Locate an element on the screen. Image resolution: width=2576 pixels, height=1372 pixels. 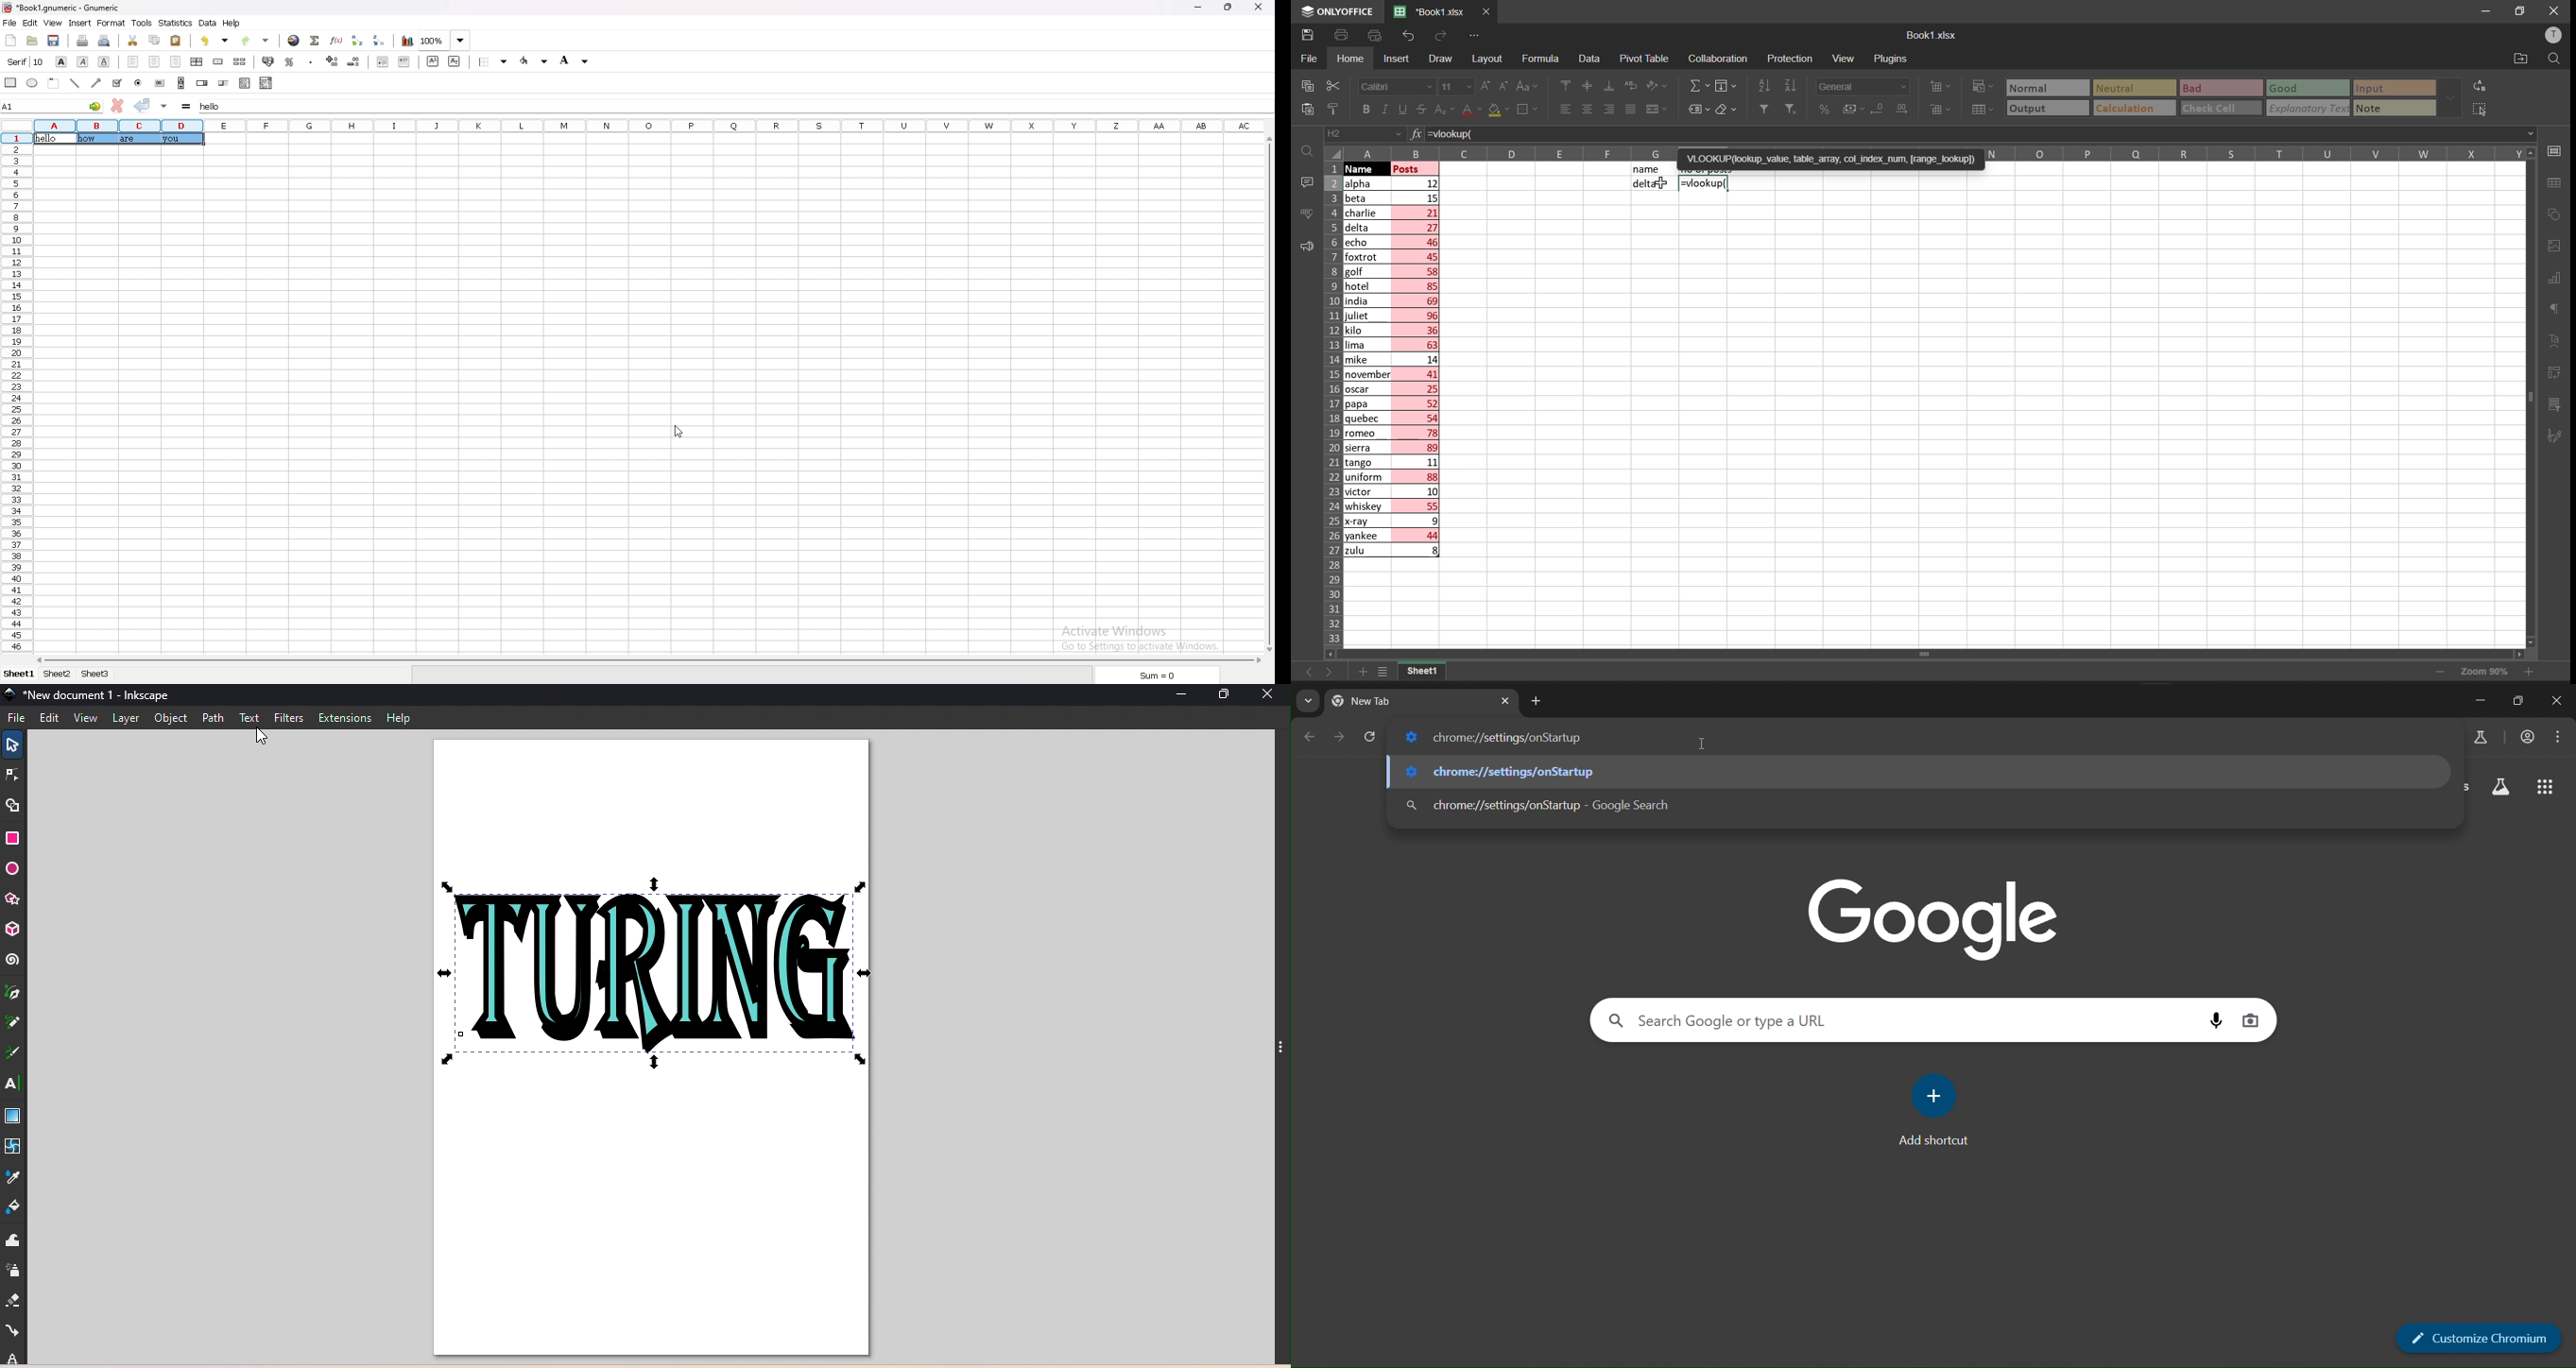
scroll bar is located at coordinates (647, 660).